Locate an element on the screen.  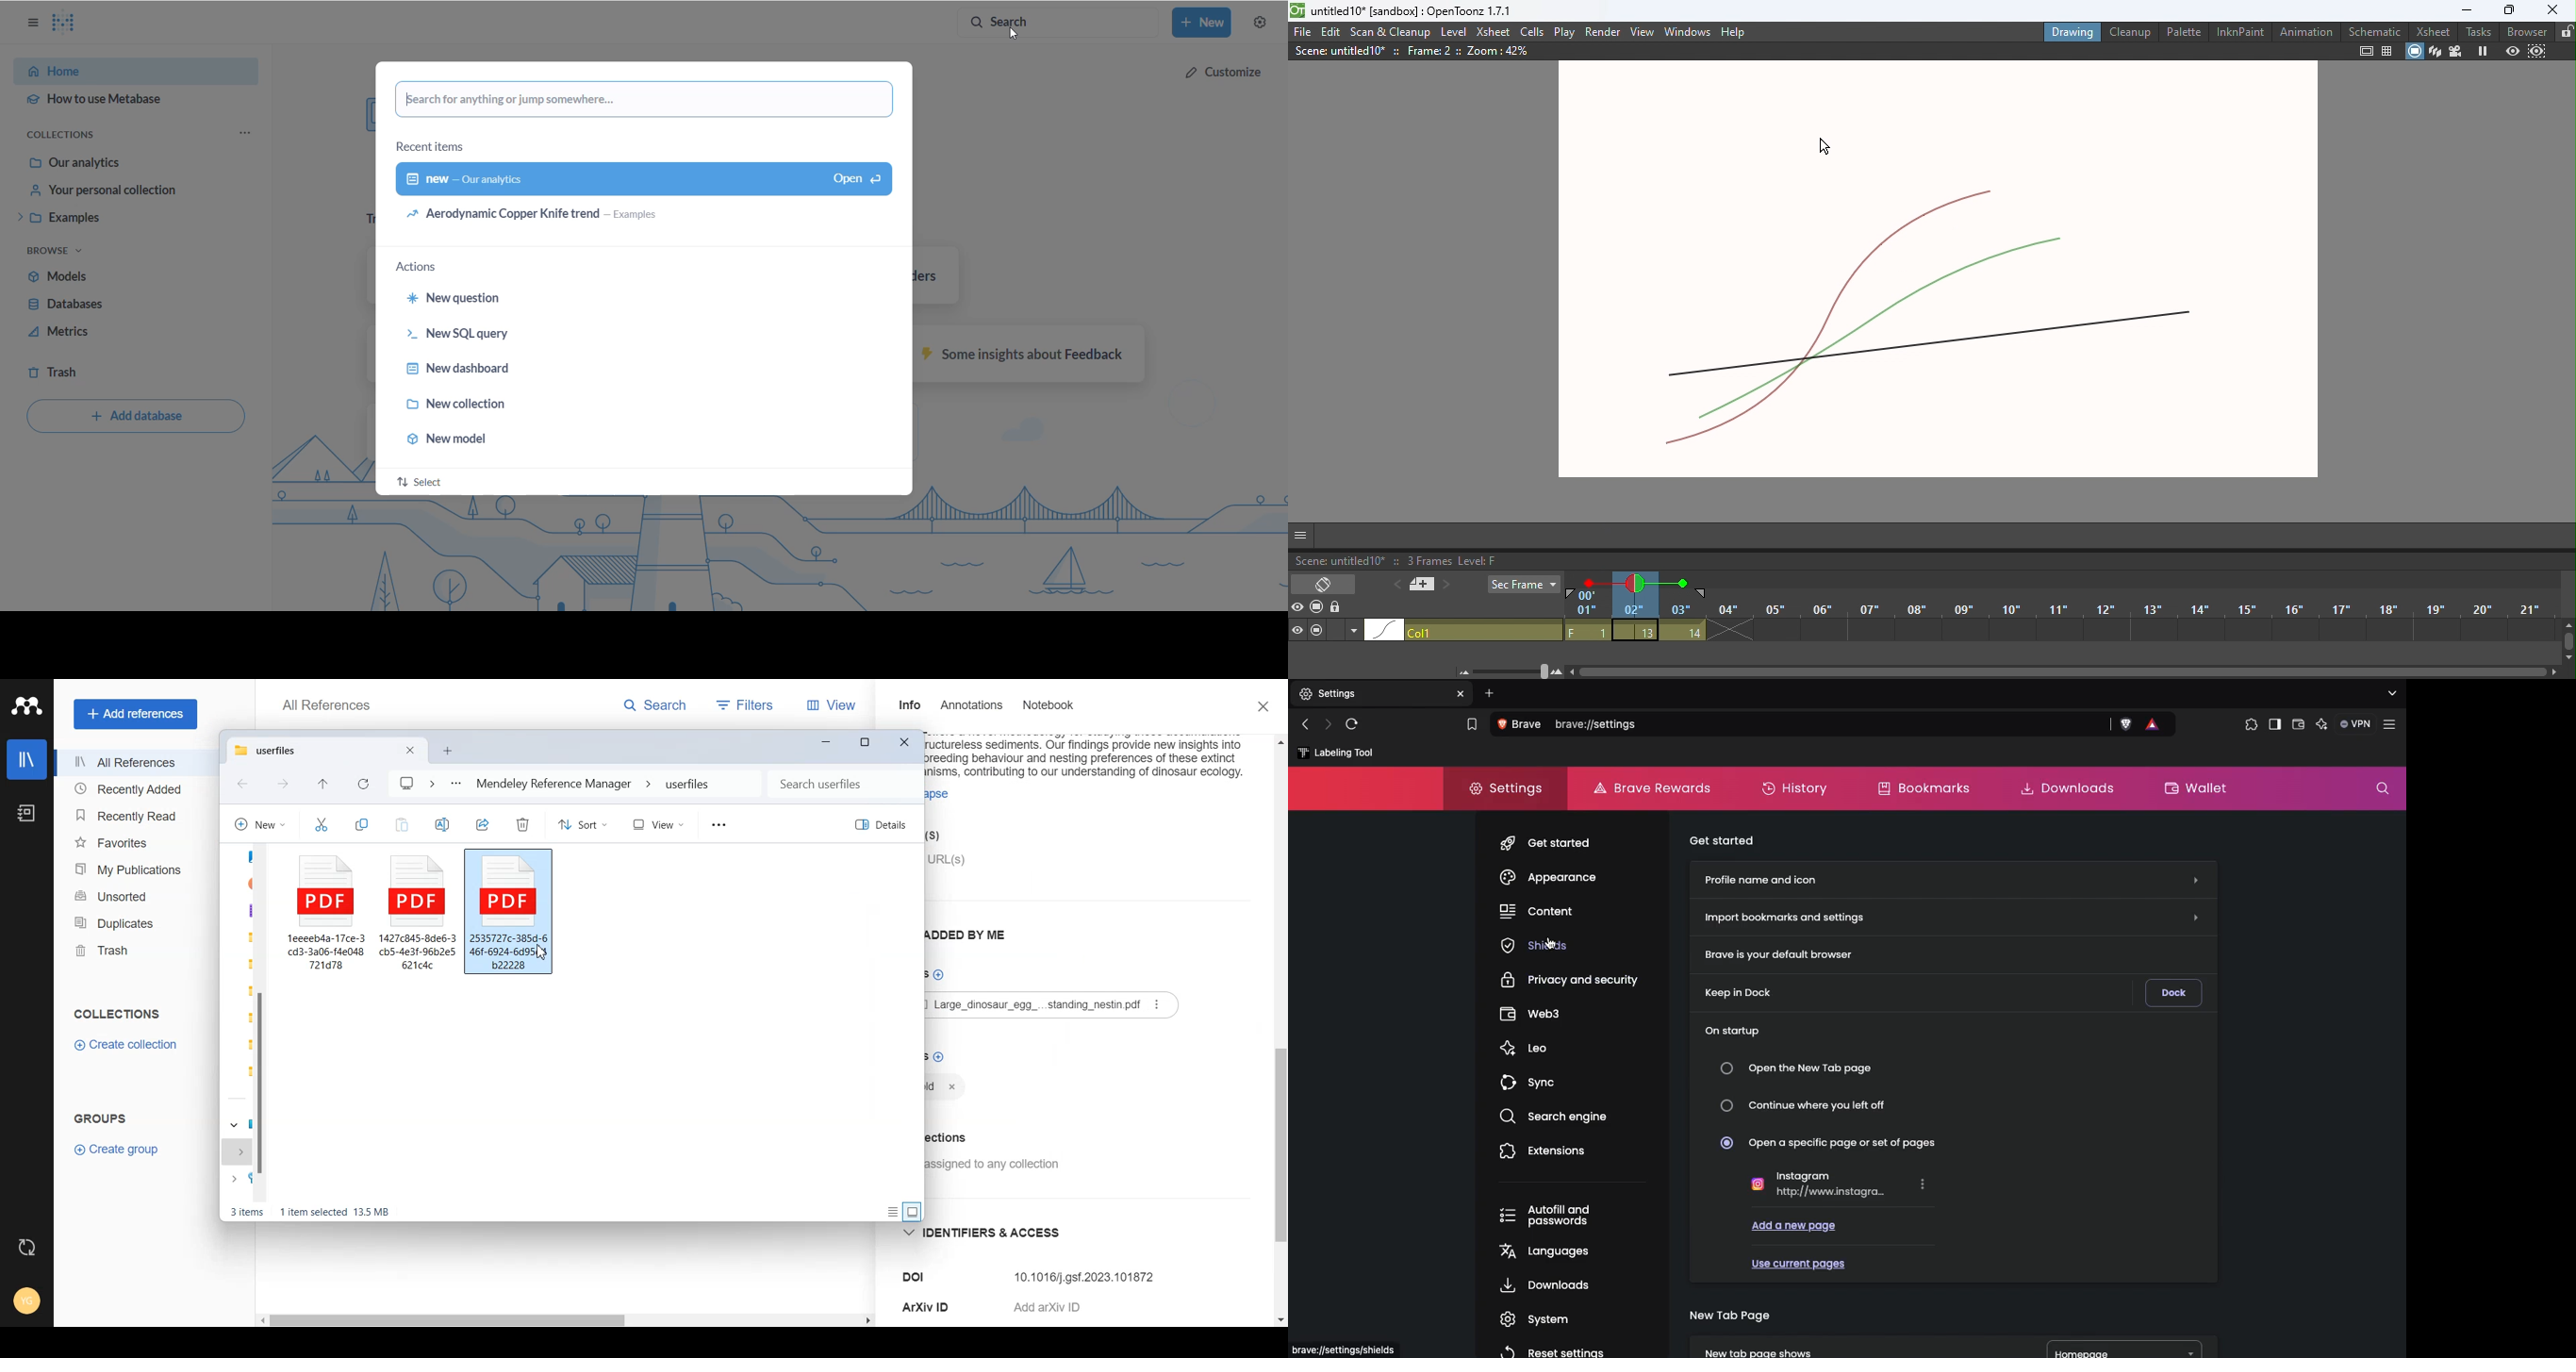
File is located at coordinates (515, 910).